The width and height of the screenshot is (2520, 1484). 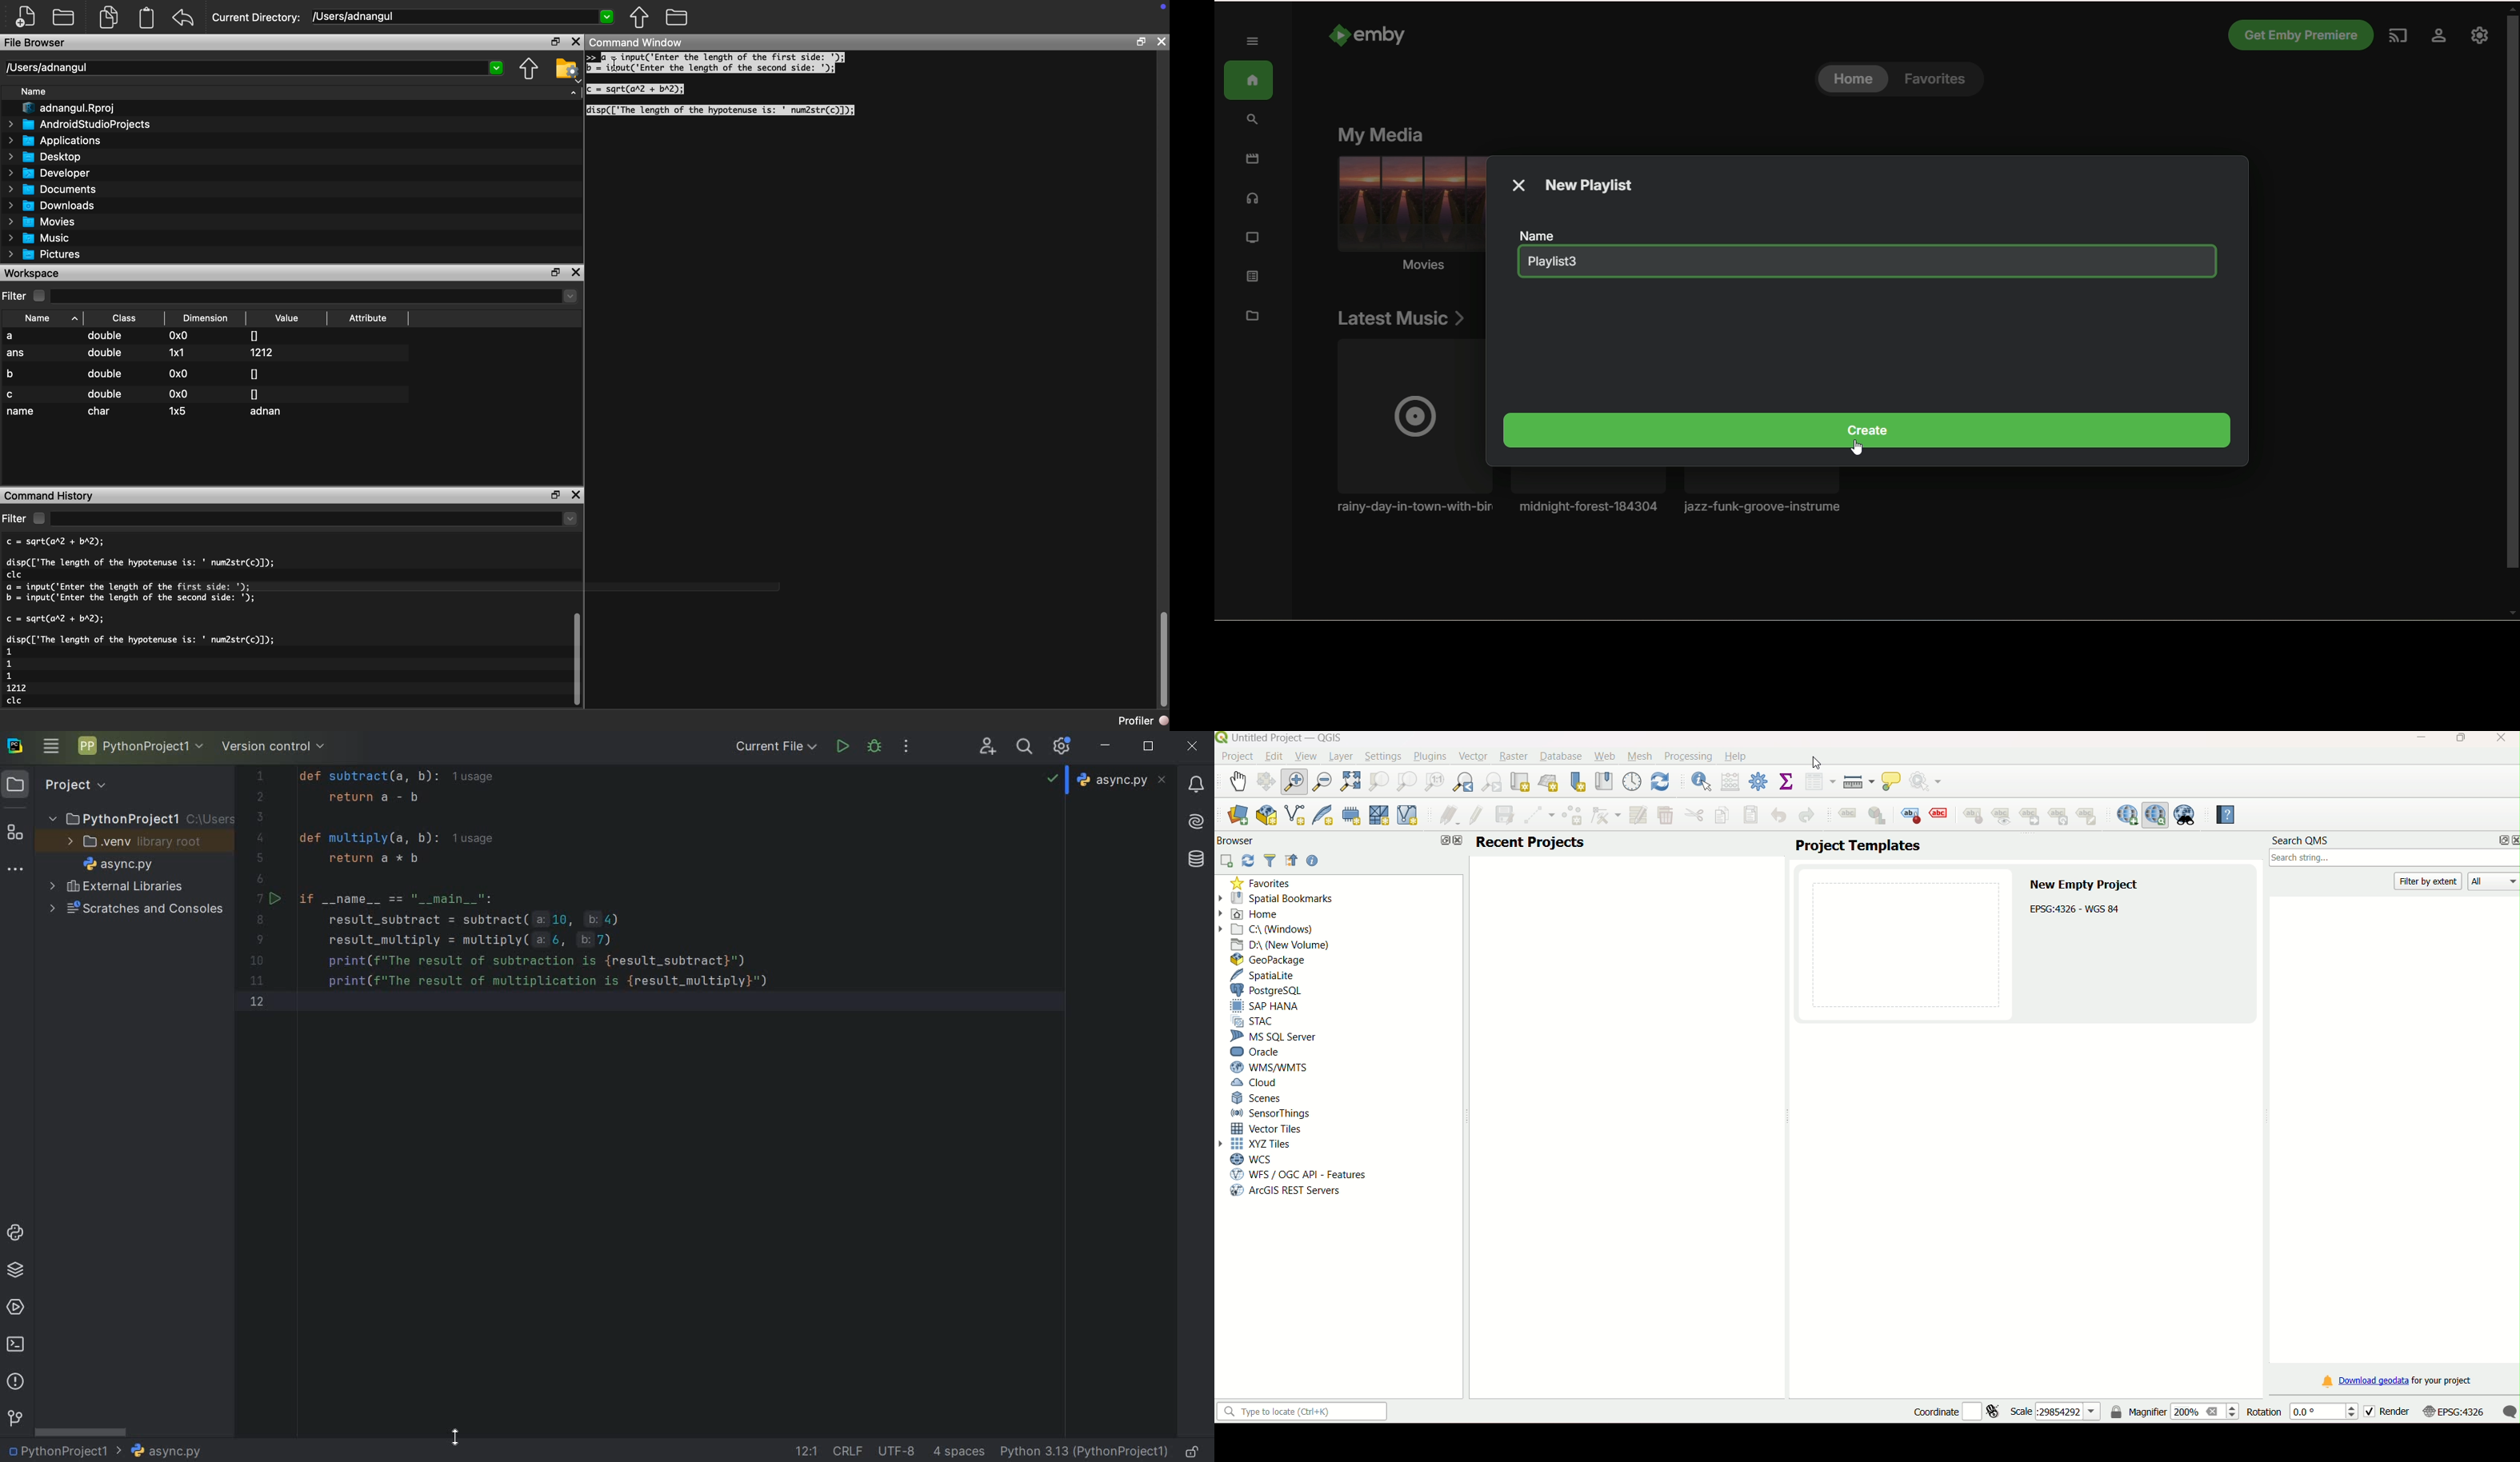 What do you see at coordinates (1494, 782) in the screenshot?
I see `zoom next` at bounding box center [1494, 782].